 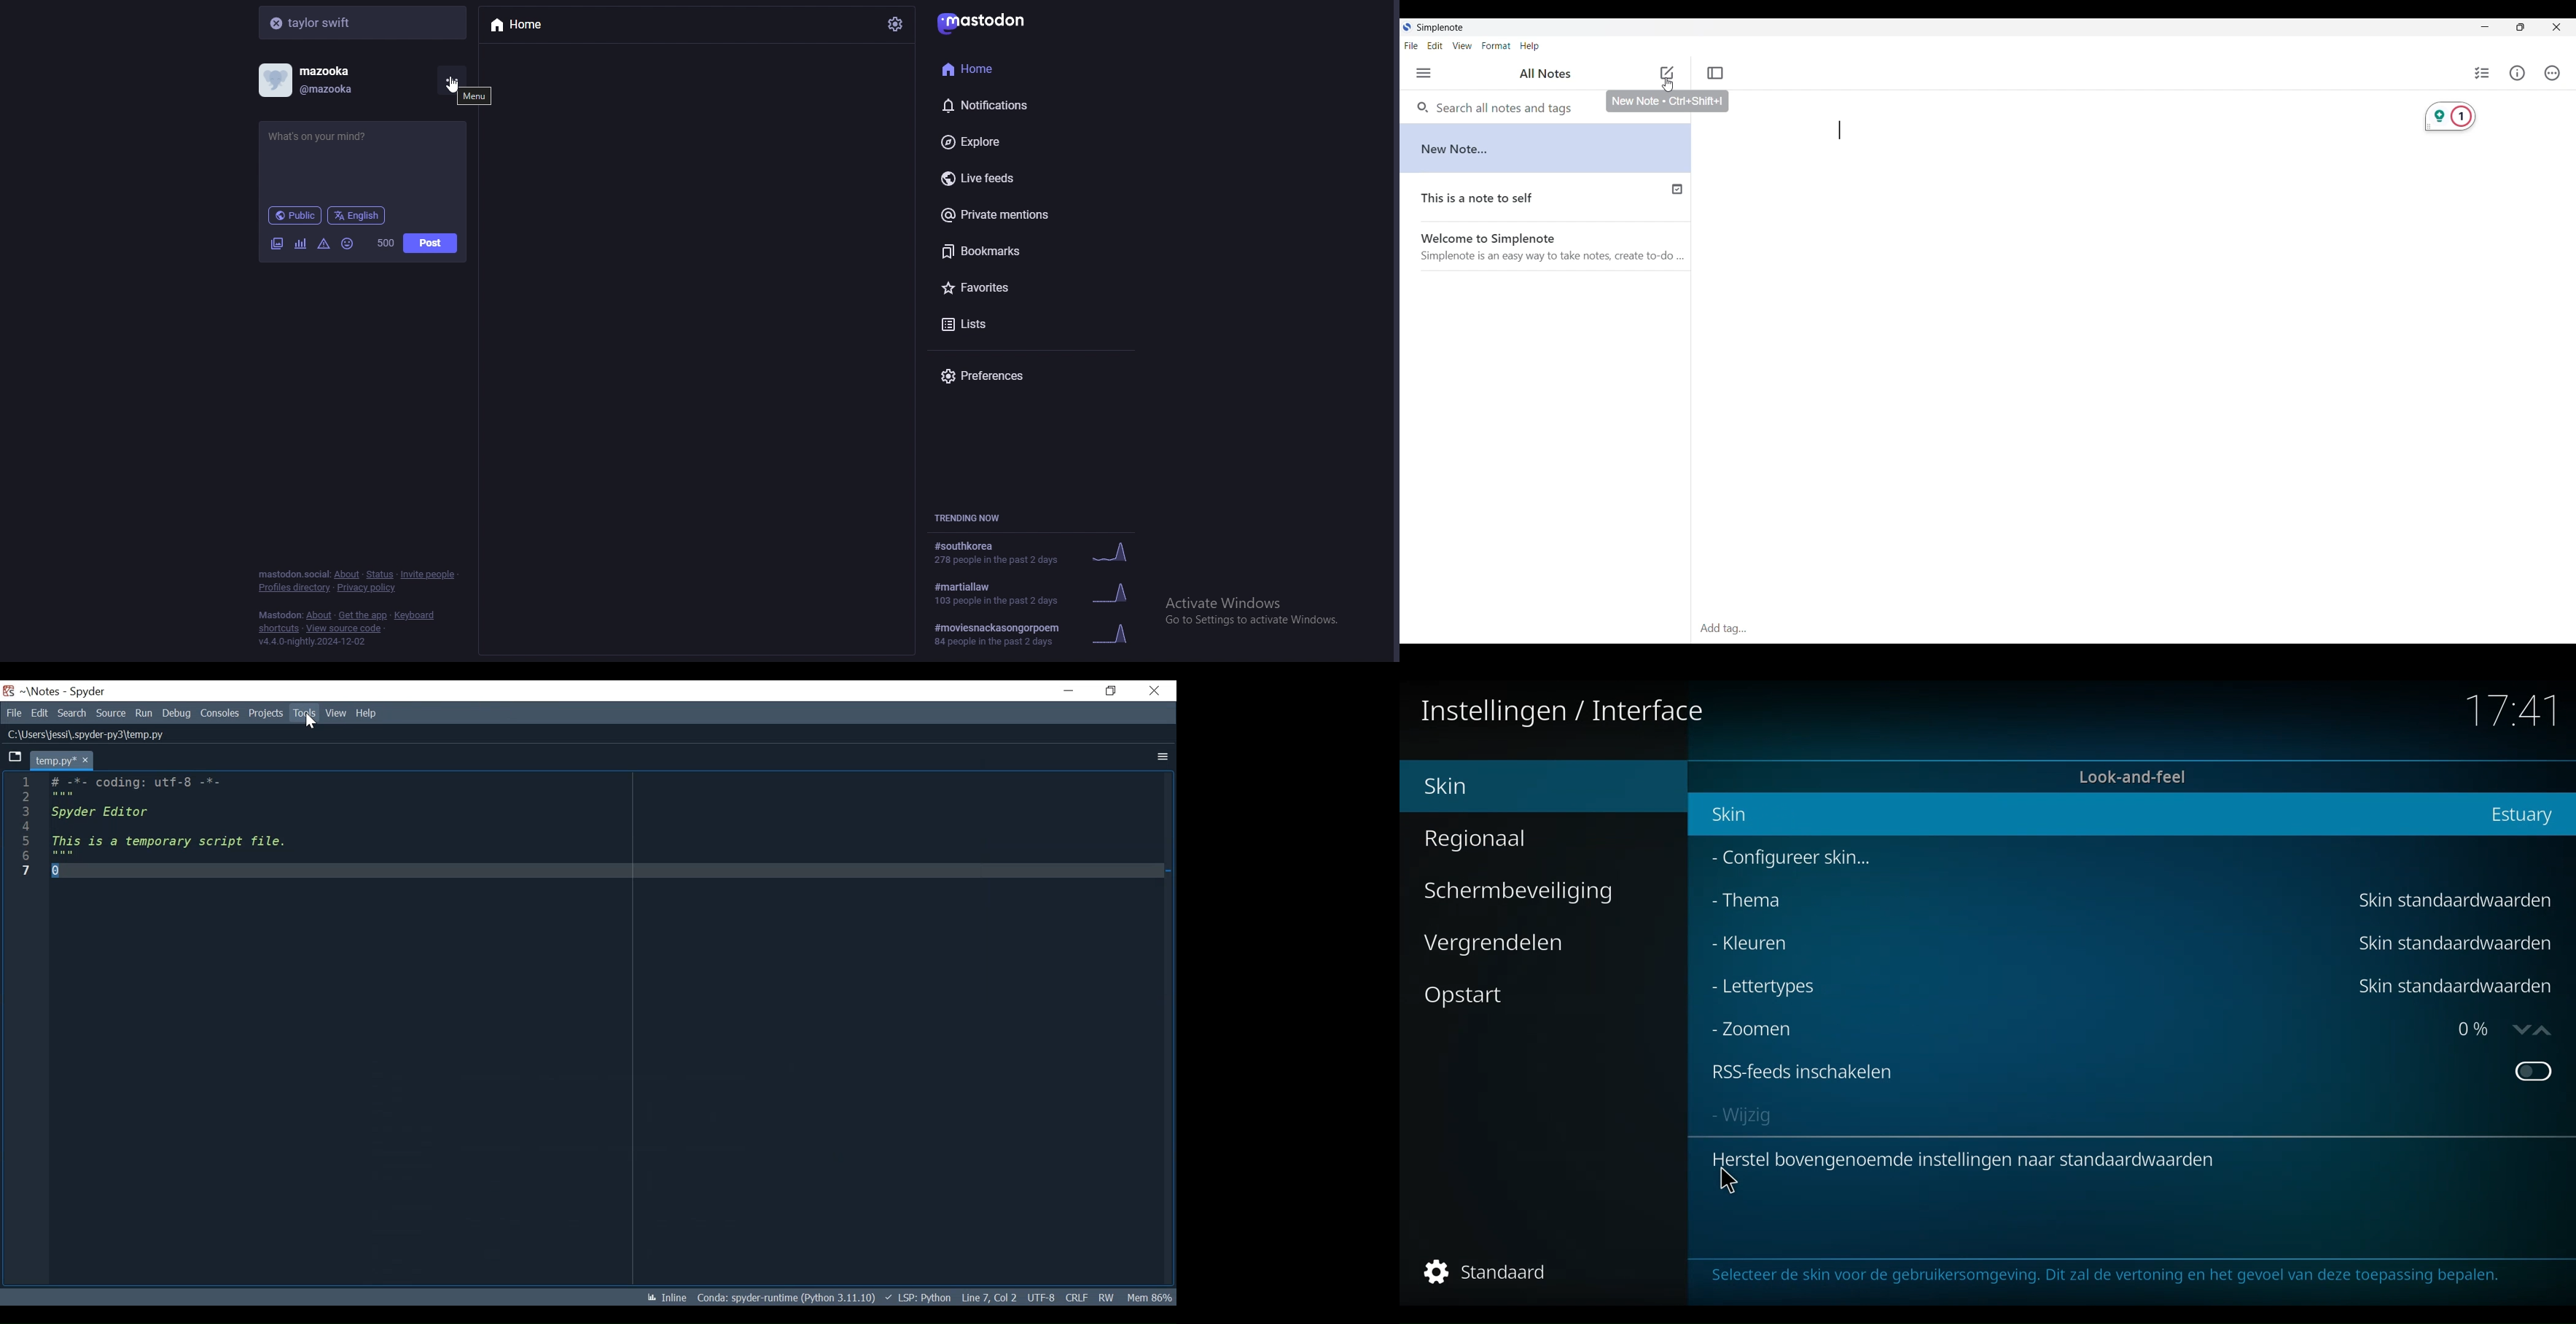 I want to click on # -*- coding: utf-8 -*- """ Spyder Editor  This is a temporary script file. """, so click(x=610, y=1026).